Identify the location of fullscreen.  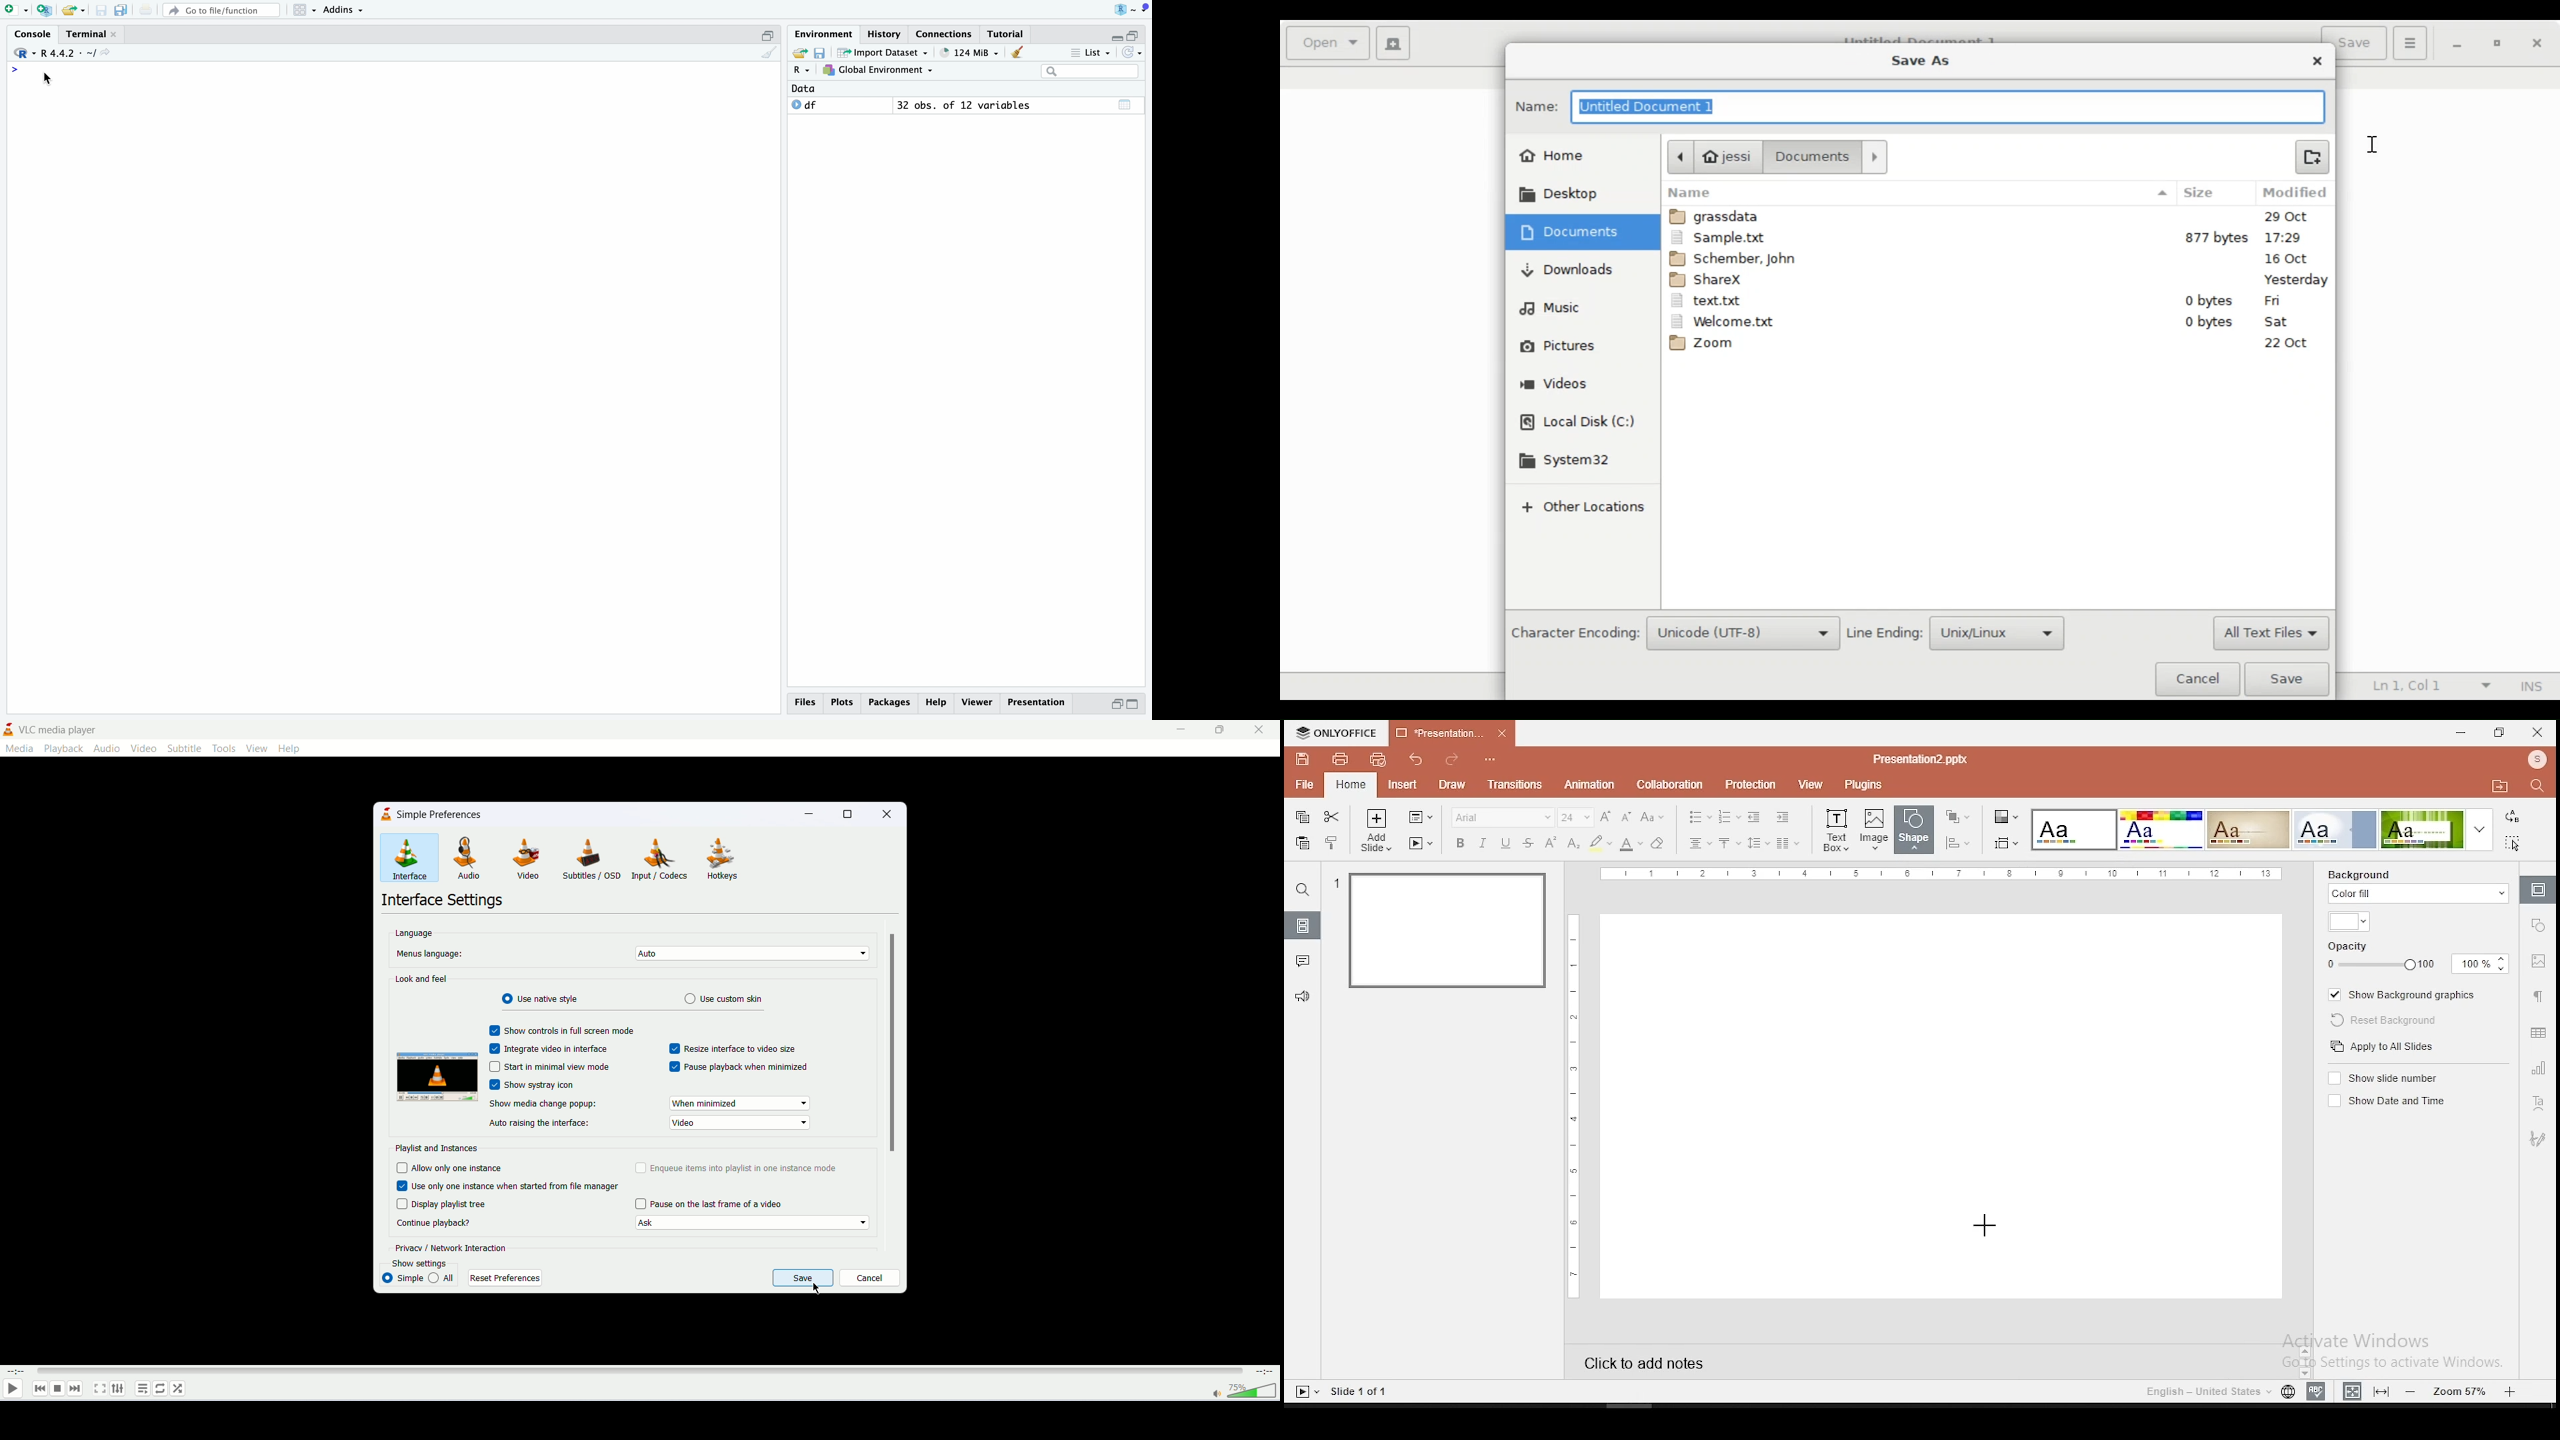
(99, 1390).